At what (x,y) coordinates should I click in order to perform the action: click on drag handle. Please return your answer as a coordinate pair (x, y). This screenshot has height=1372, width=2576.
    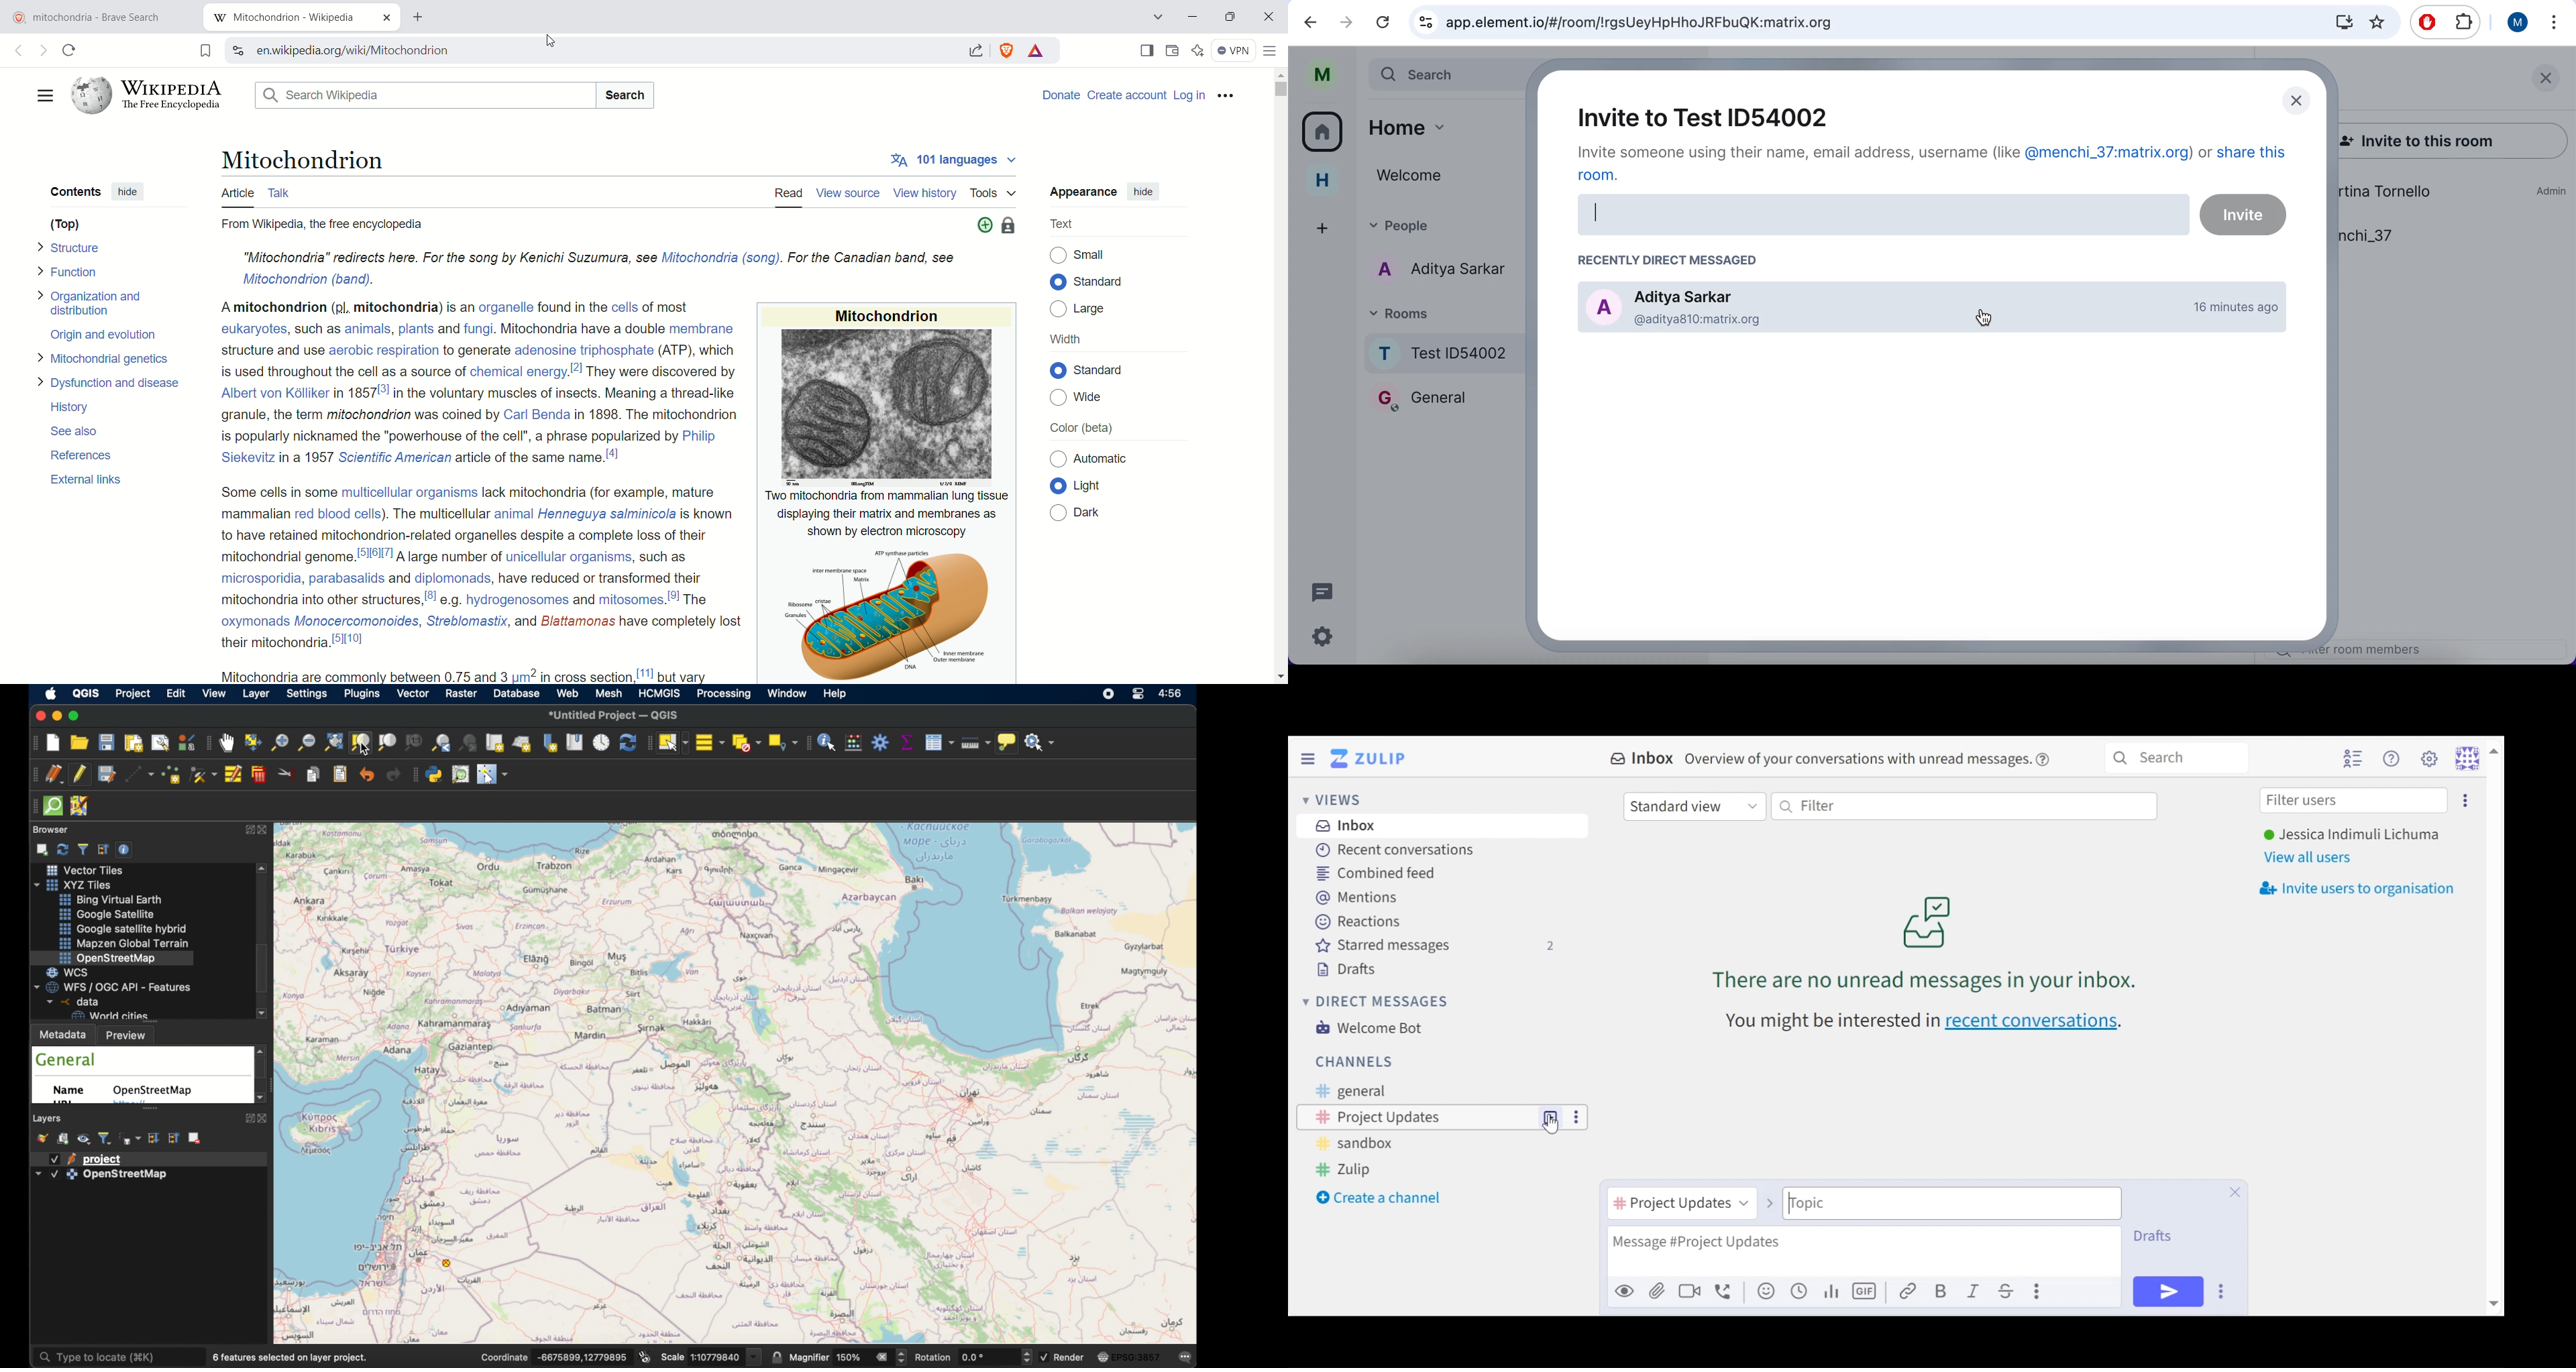
    Looking at the image, I should click on (648, 742).